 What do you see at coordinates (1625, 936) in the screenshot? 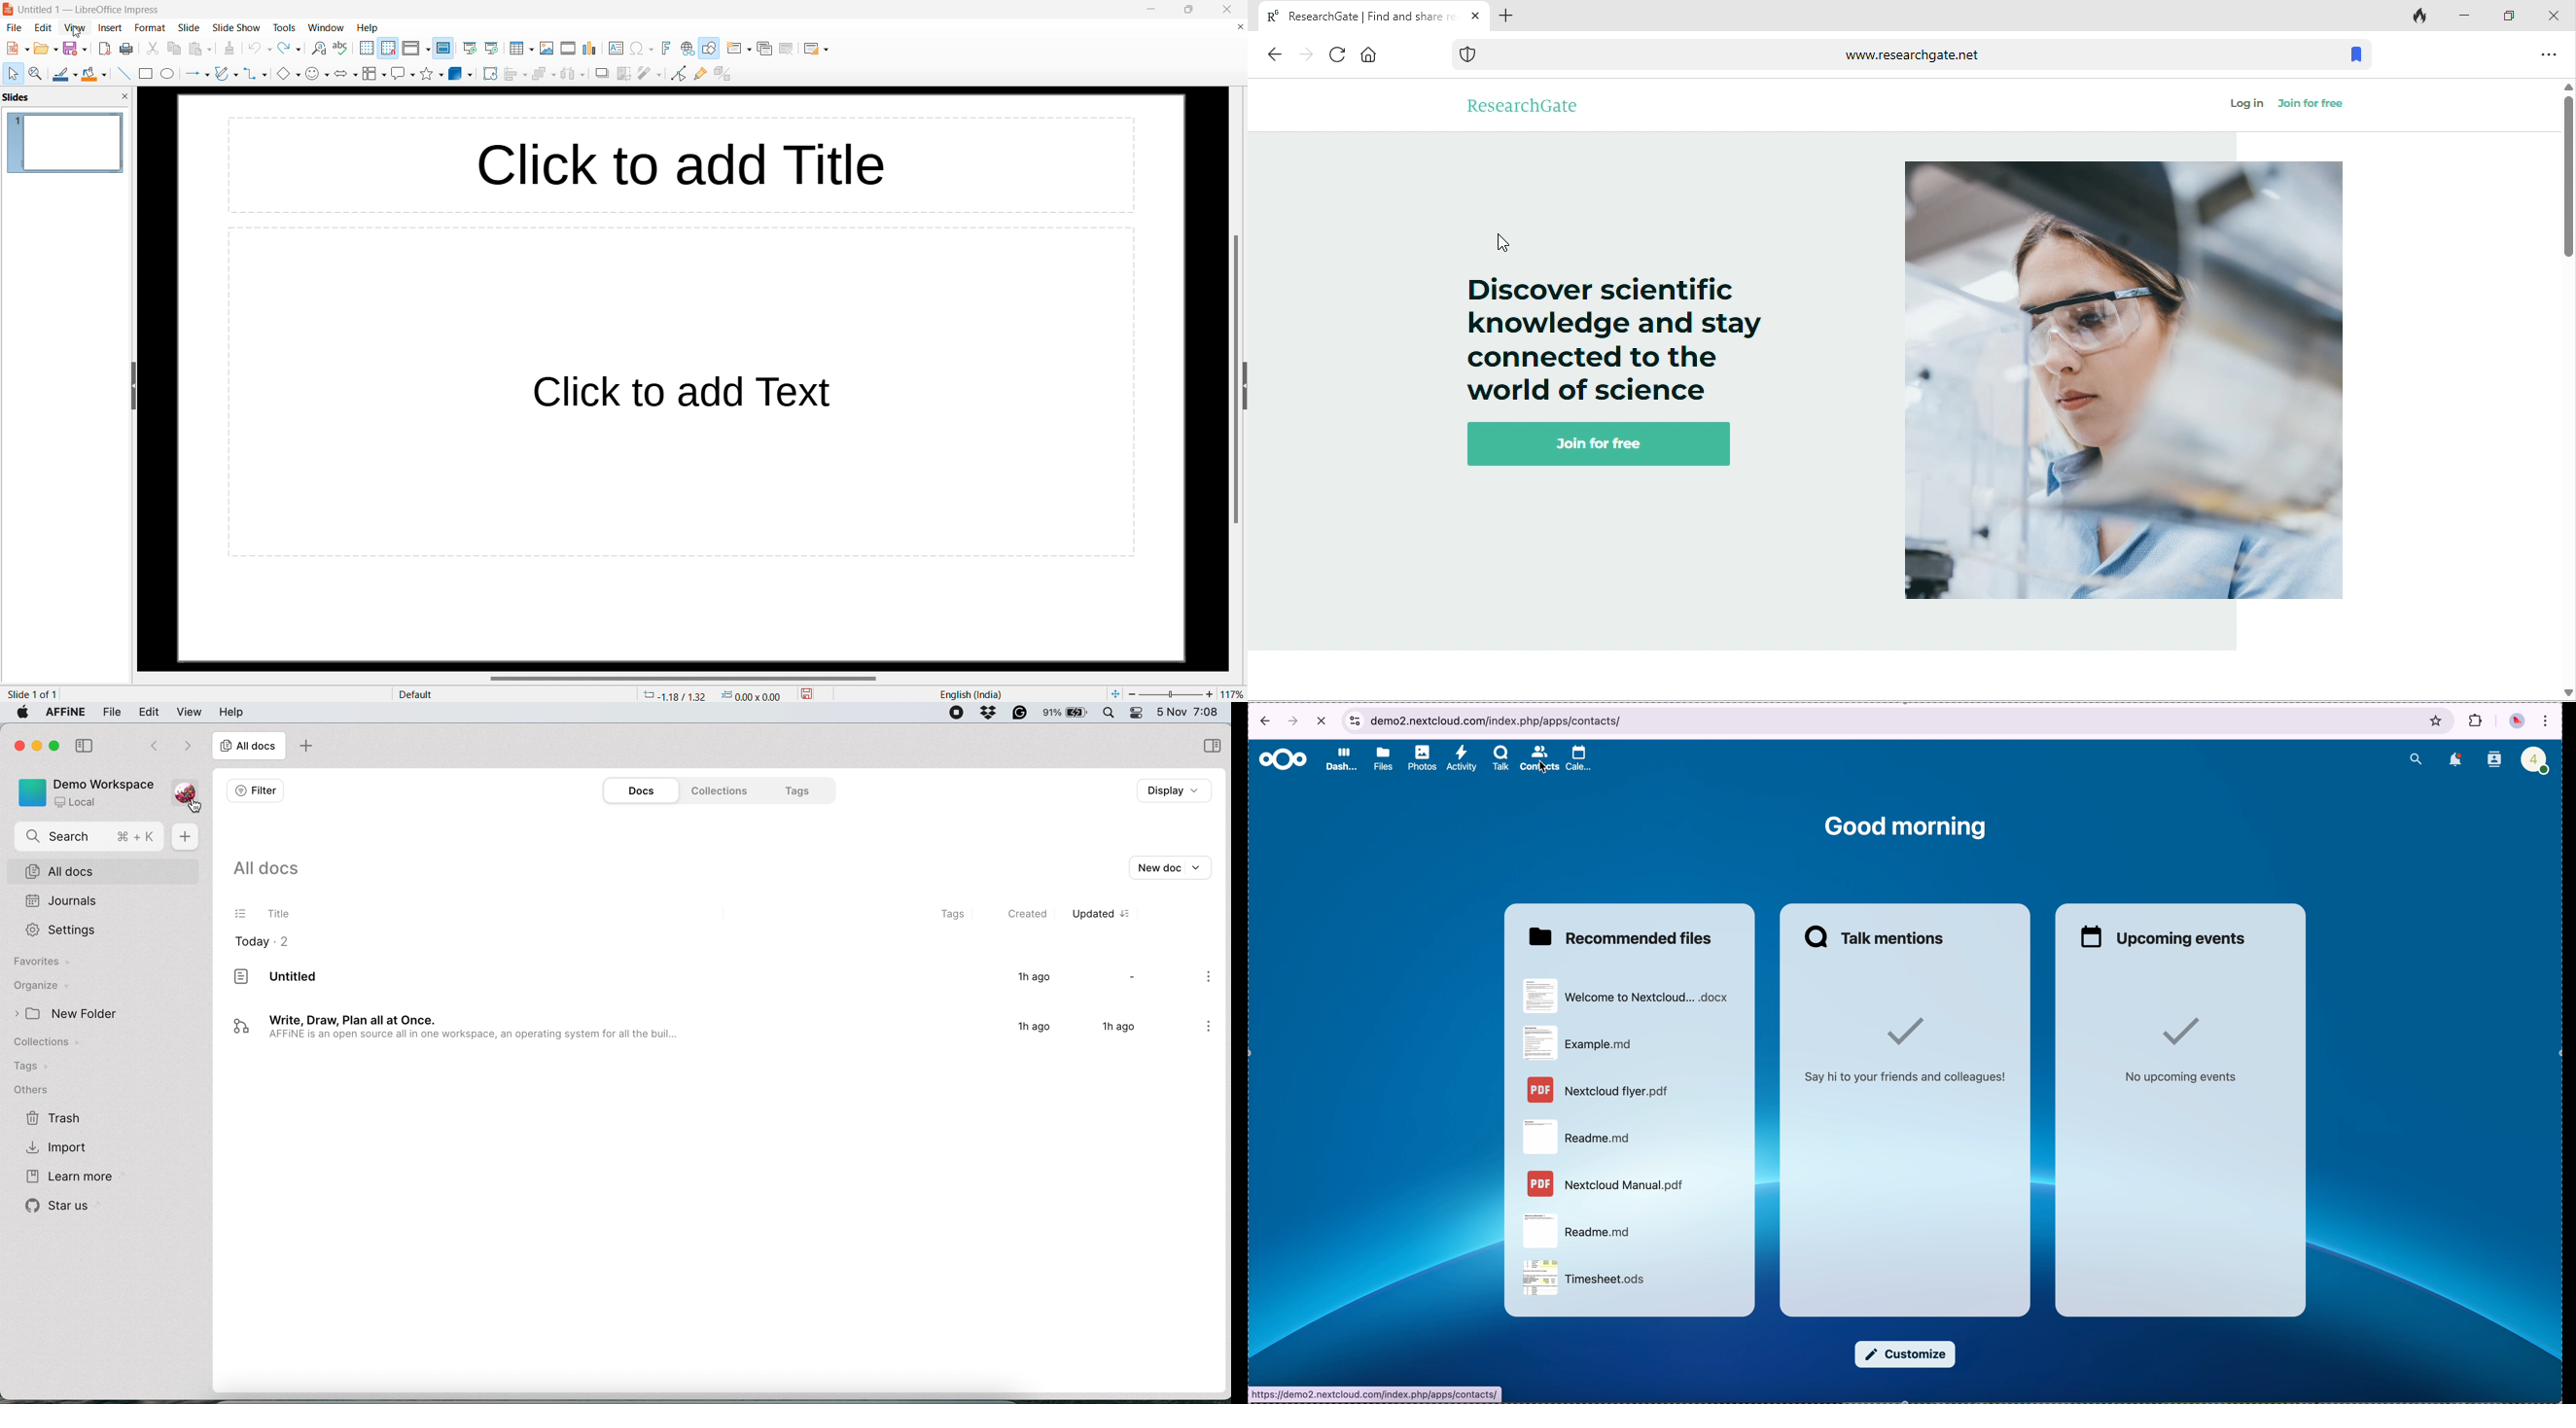
I see `recommended files` at bounding box center [1625, 936].